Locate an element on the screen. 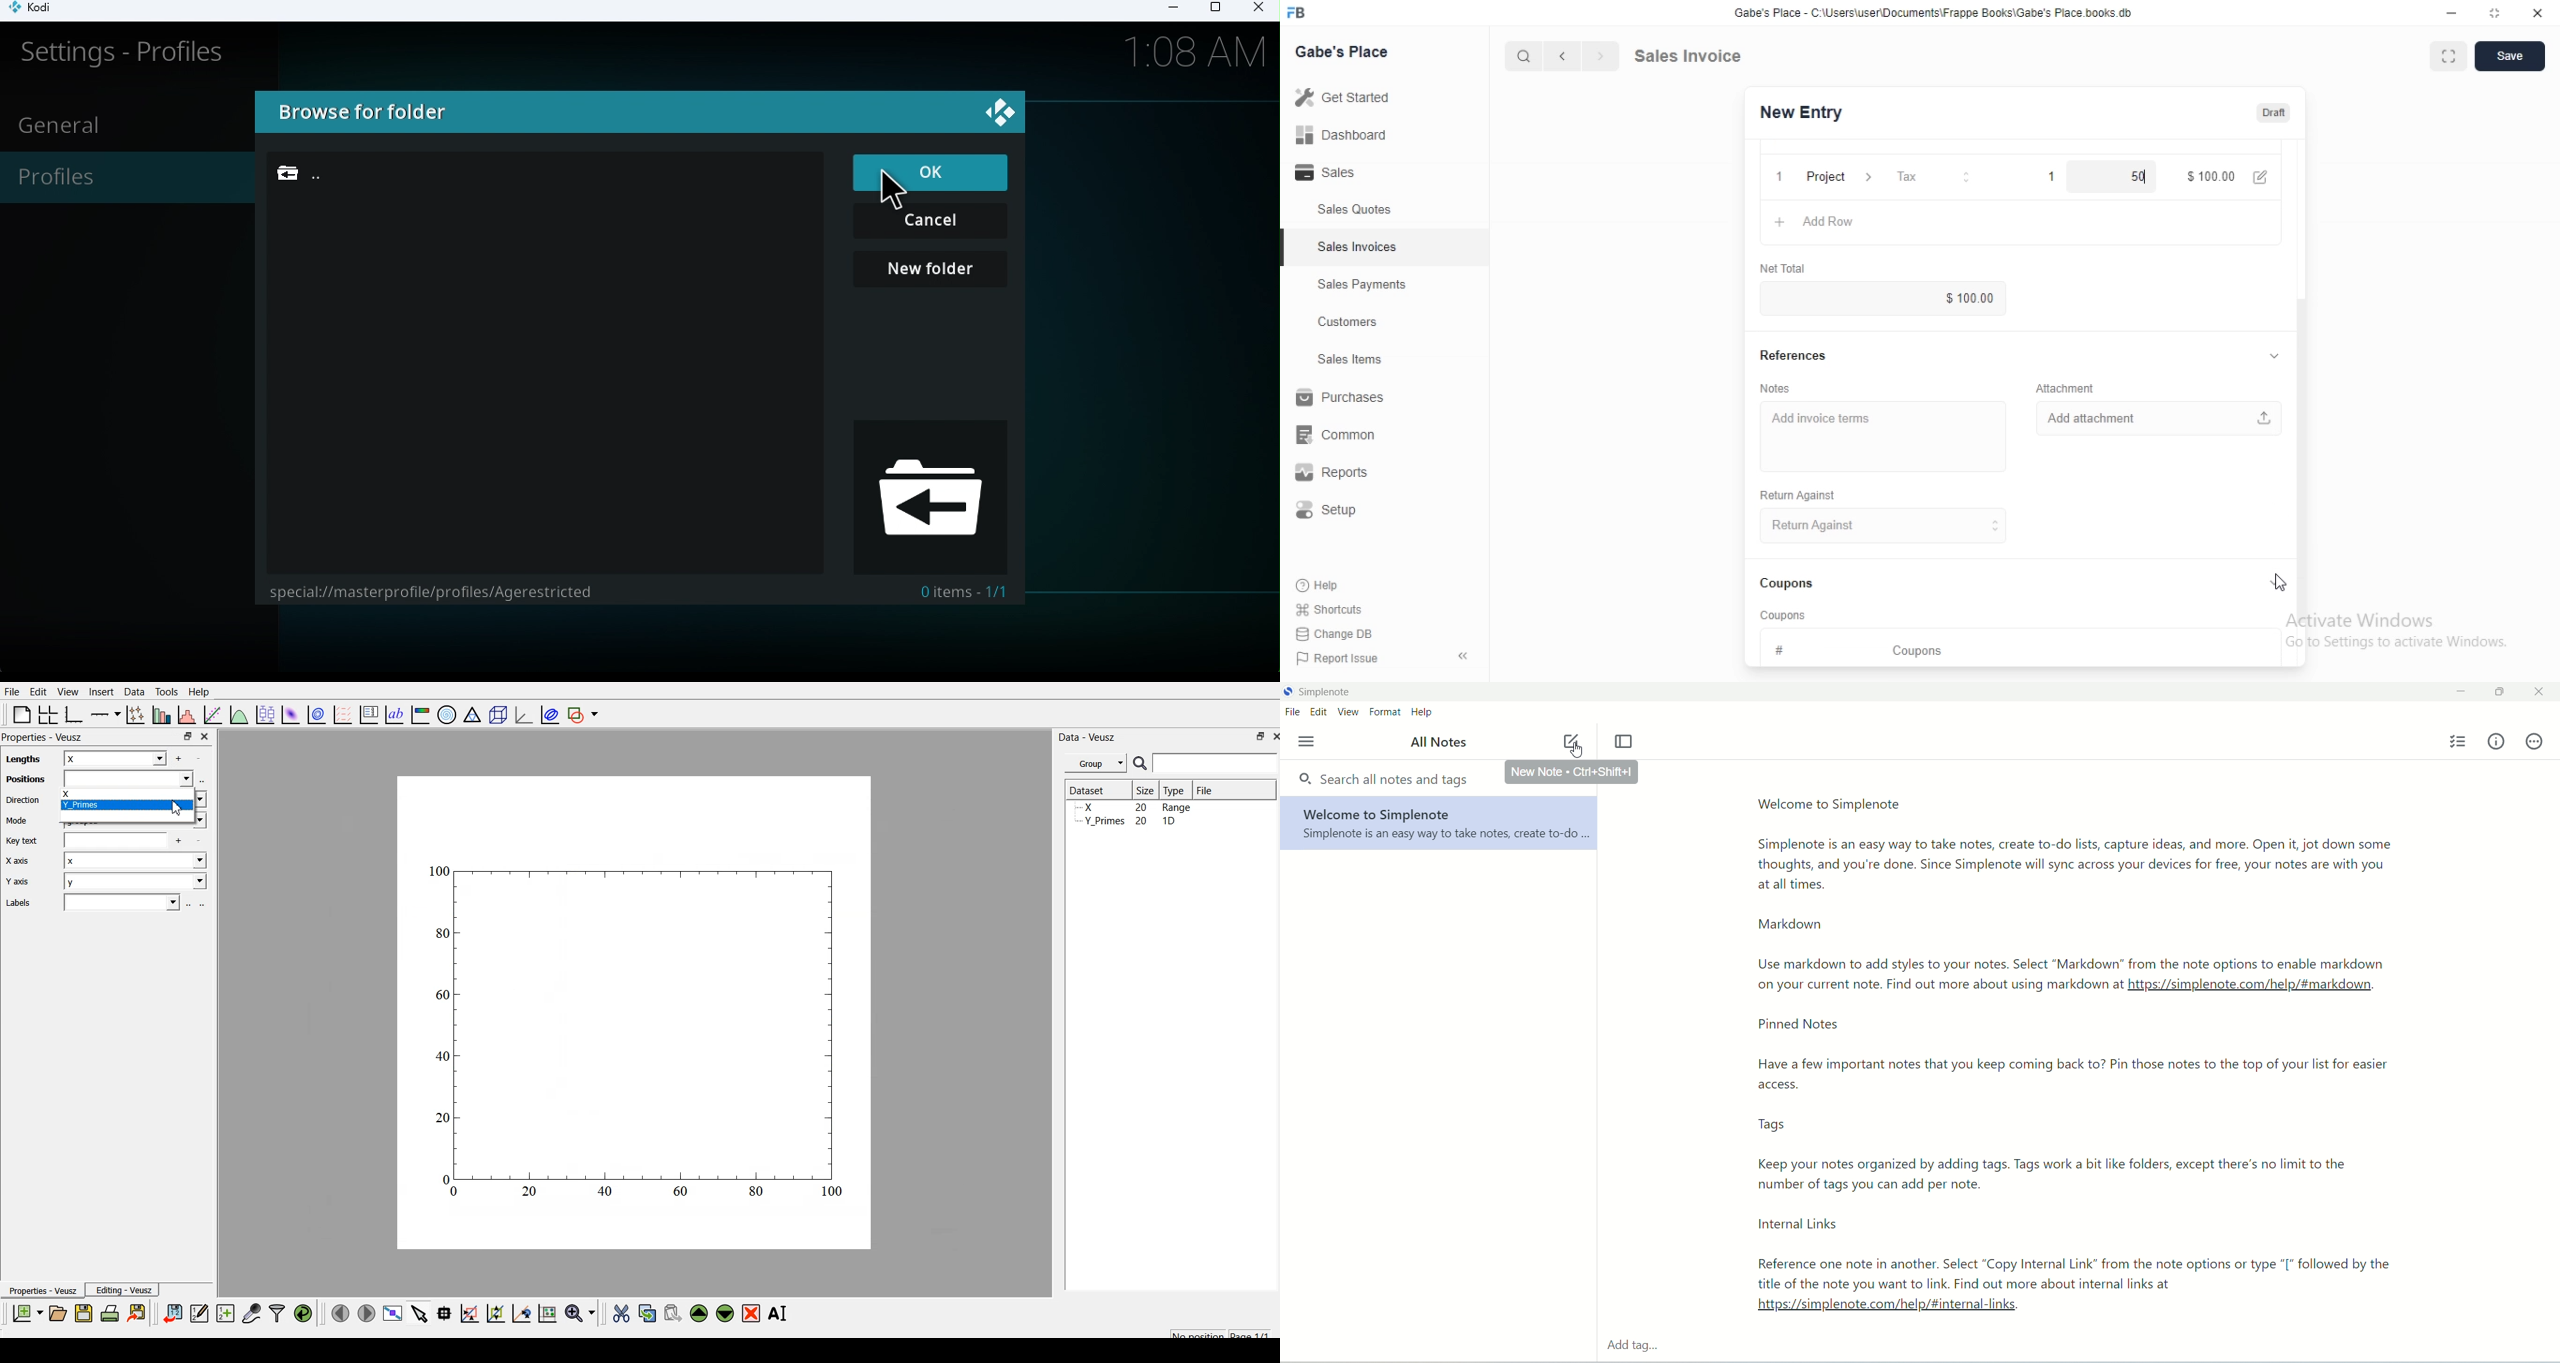 The height and width of the screenshot is (1372, 2576). Getstared is located at coordinates (1348, 99).